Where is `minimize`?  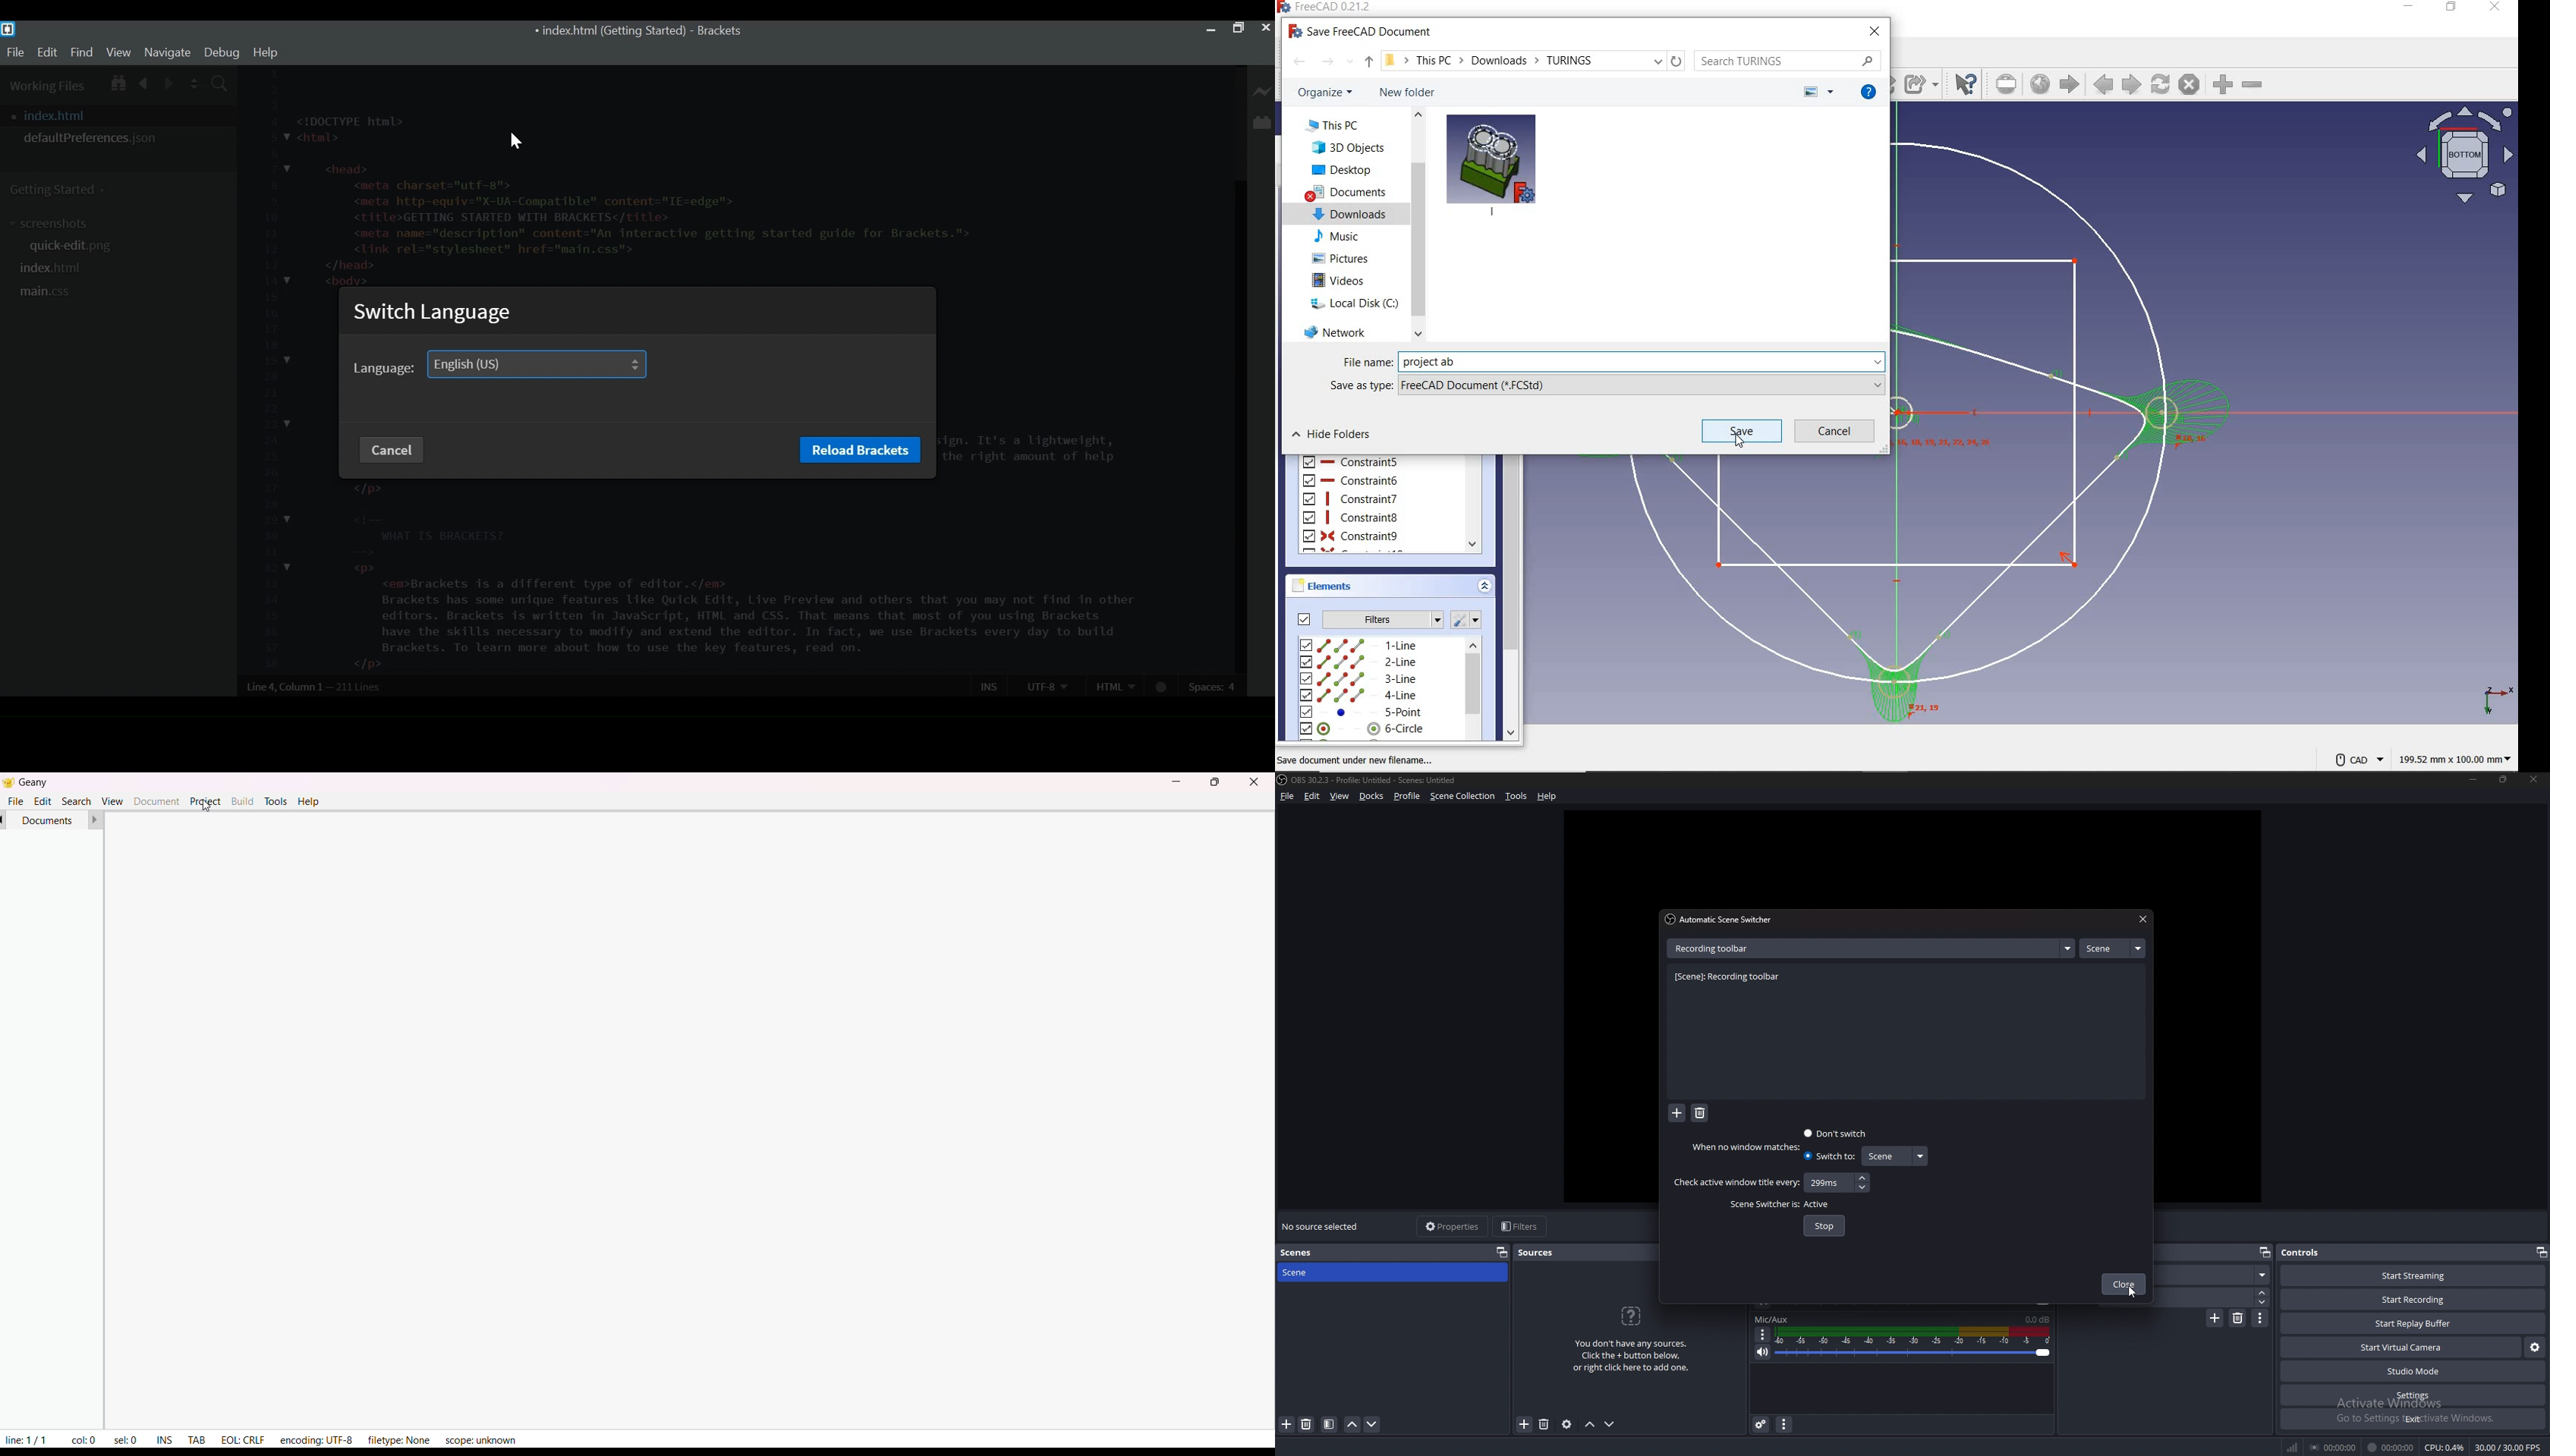
minimize is located at coordinates (2409, 6).